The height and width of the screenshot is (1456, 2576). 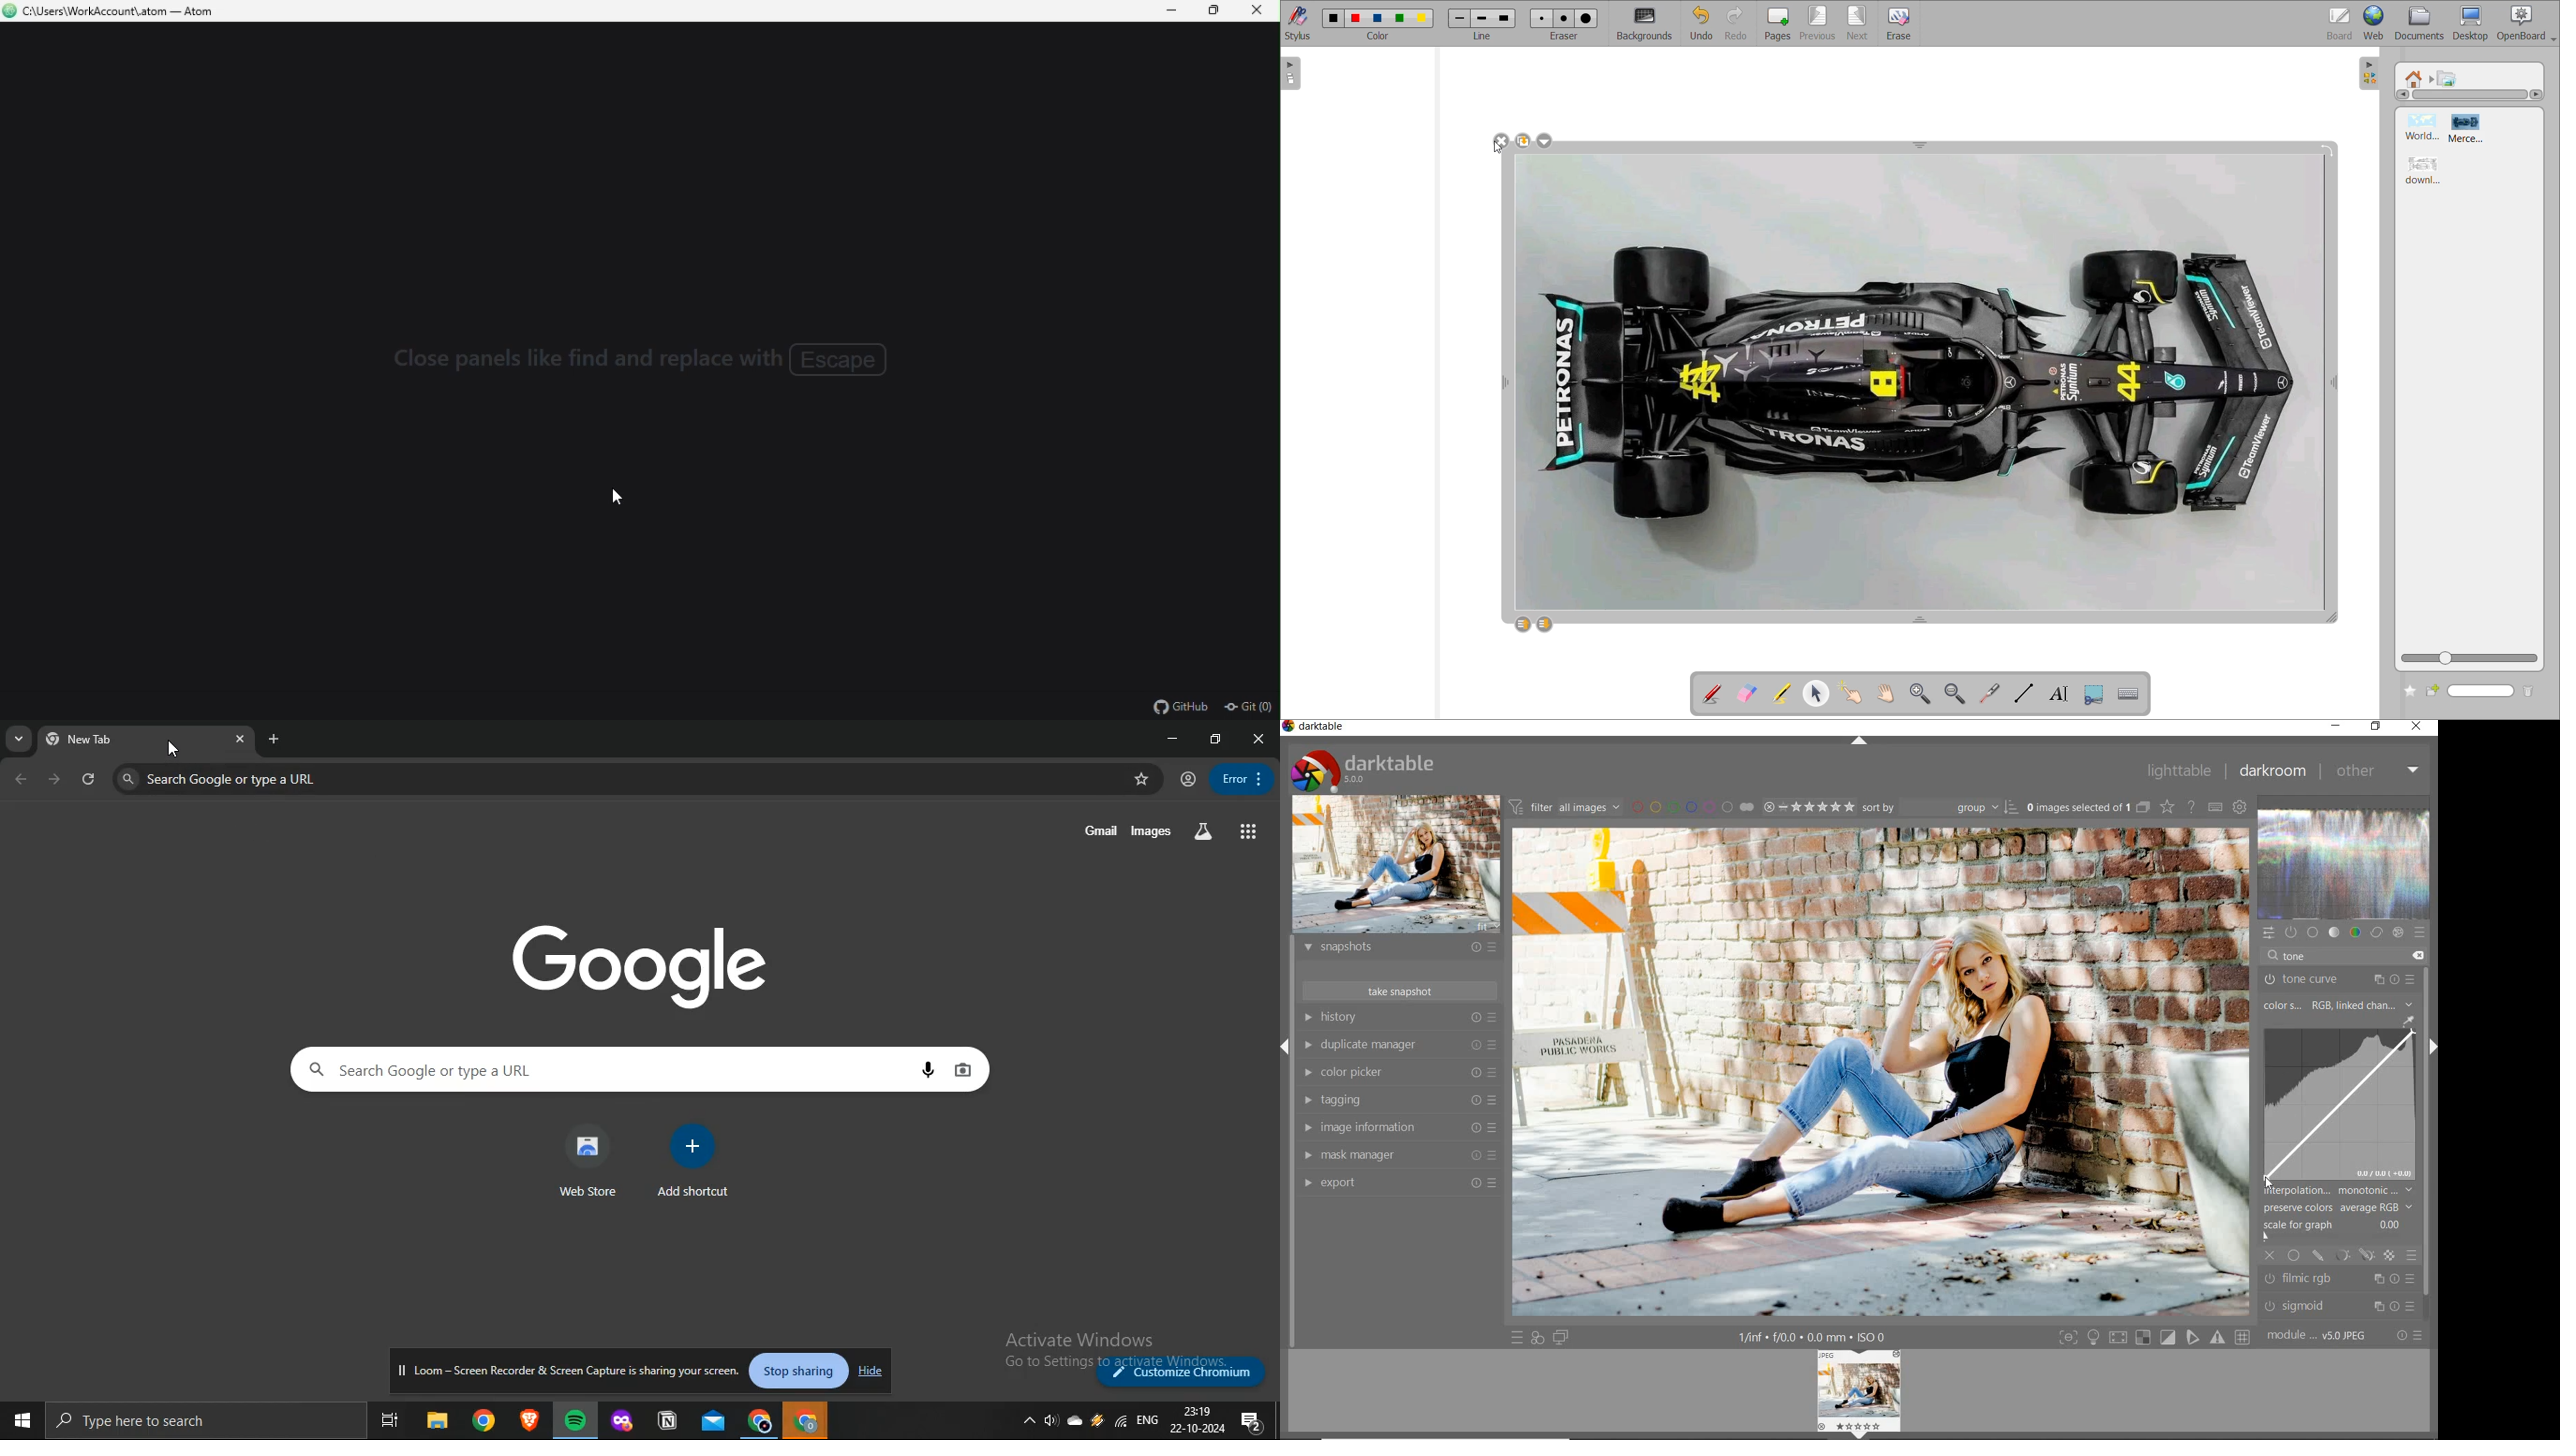 I want to click on quick access to presets, so click(x=1517, y=1337).